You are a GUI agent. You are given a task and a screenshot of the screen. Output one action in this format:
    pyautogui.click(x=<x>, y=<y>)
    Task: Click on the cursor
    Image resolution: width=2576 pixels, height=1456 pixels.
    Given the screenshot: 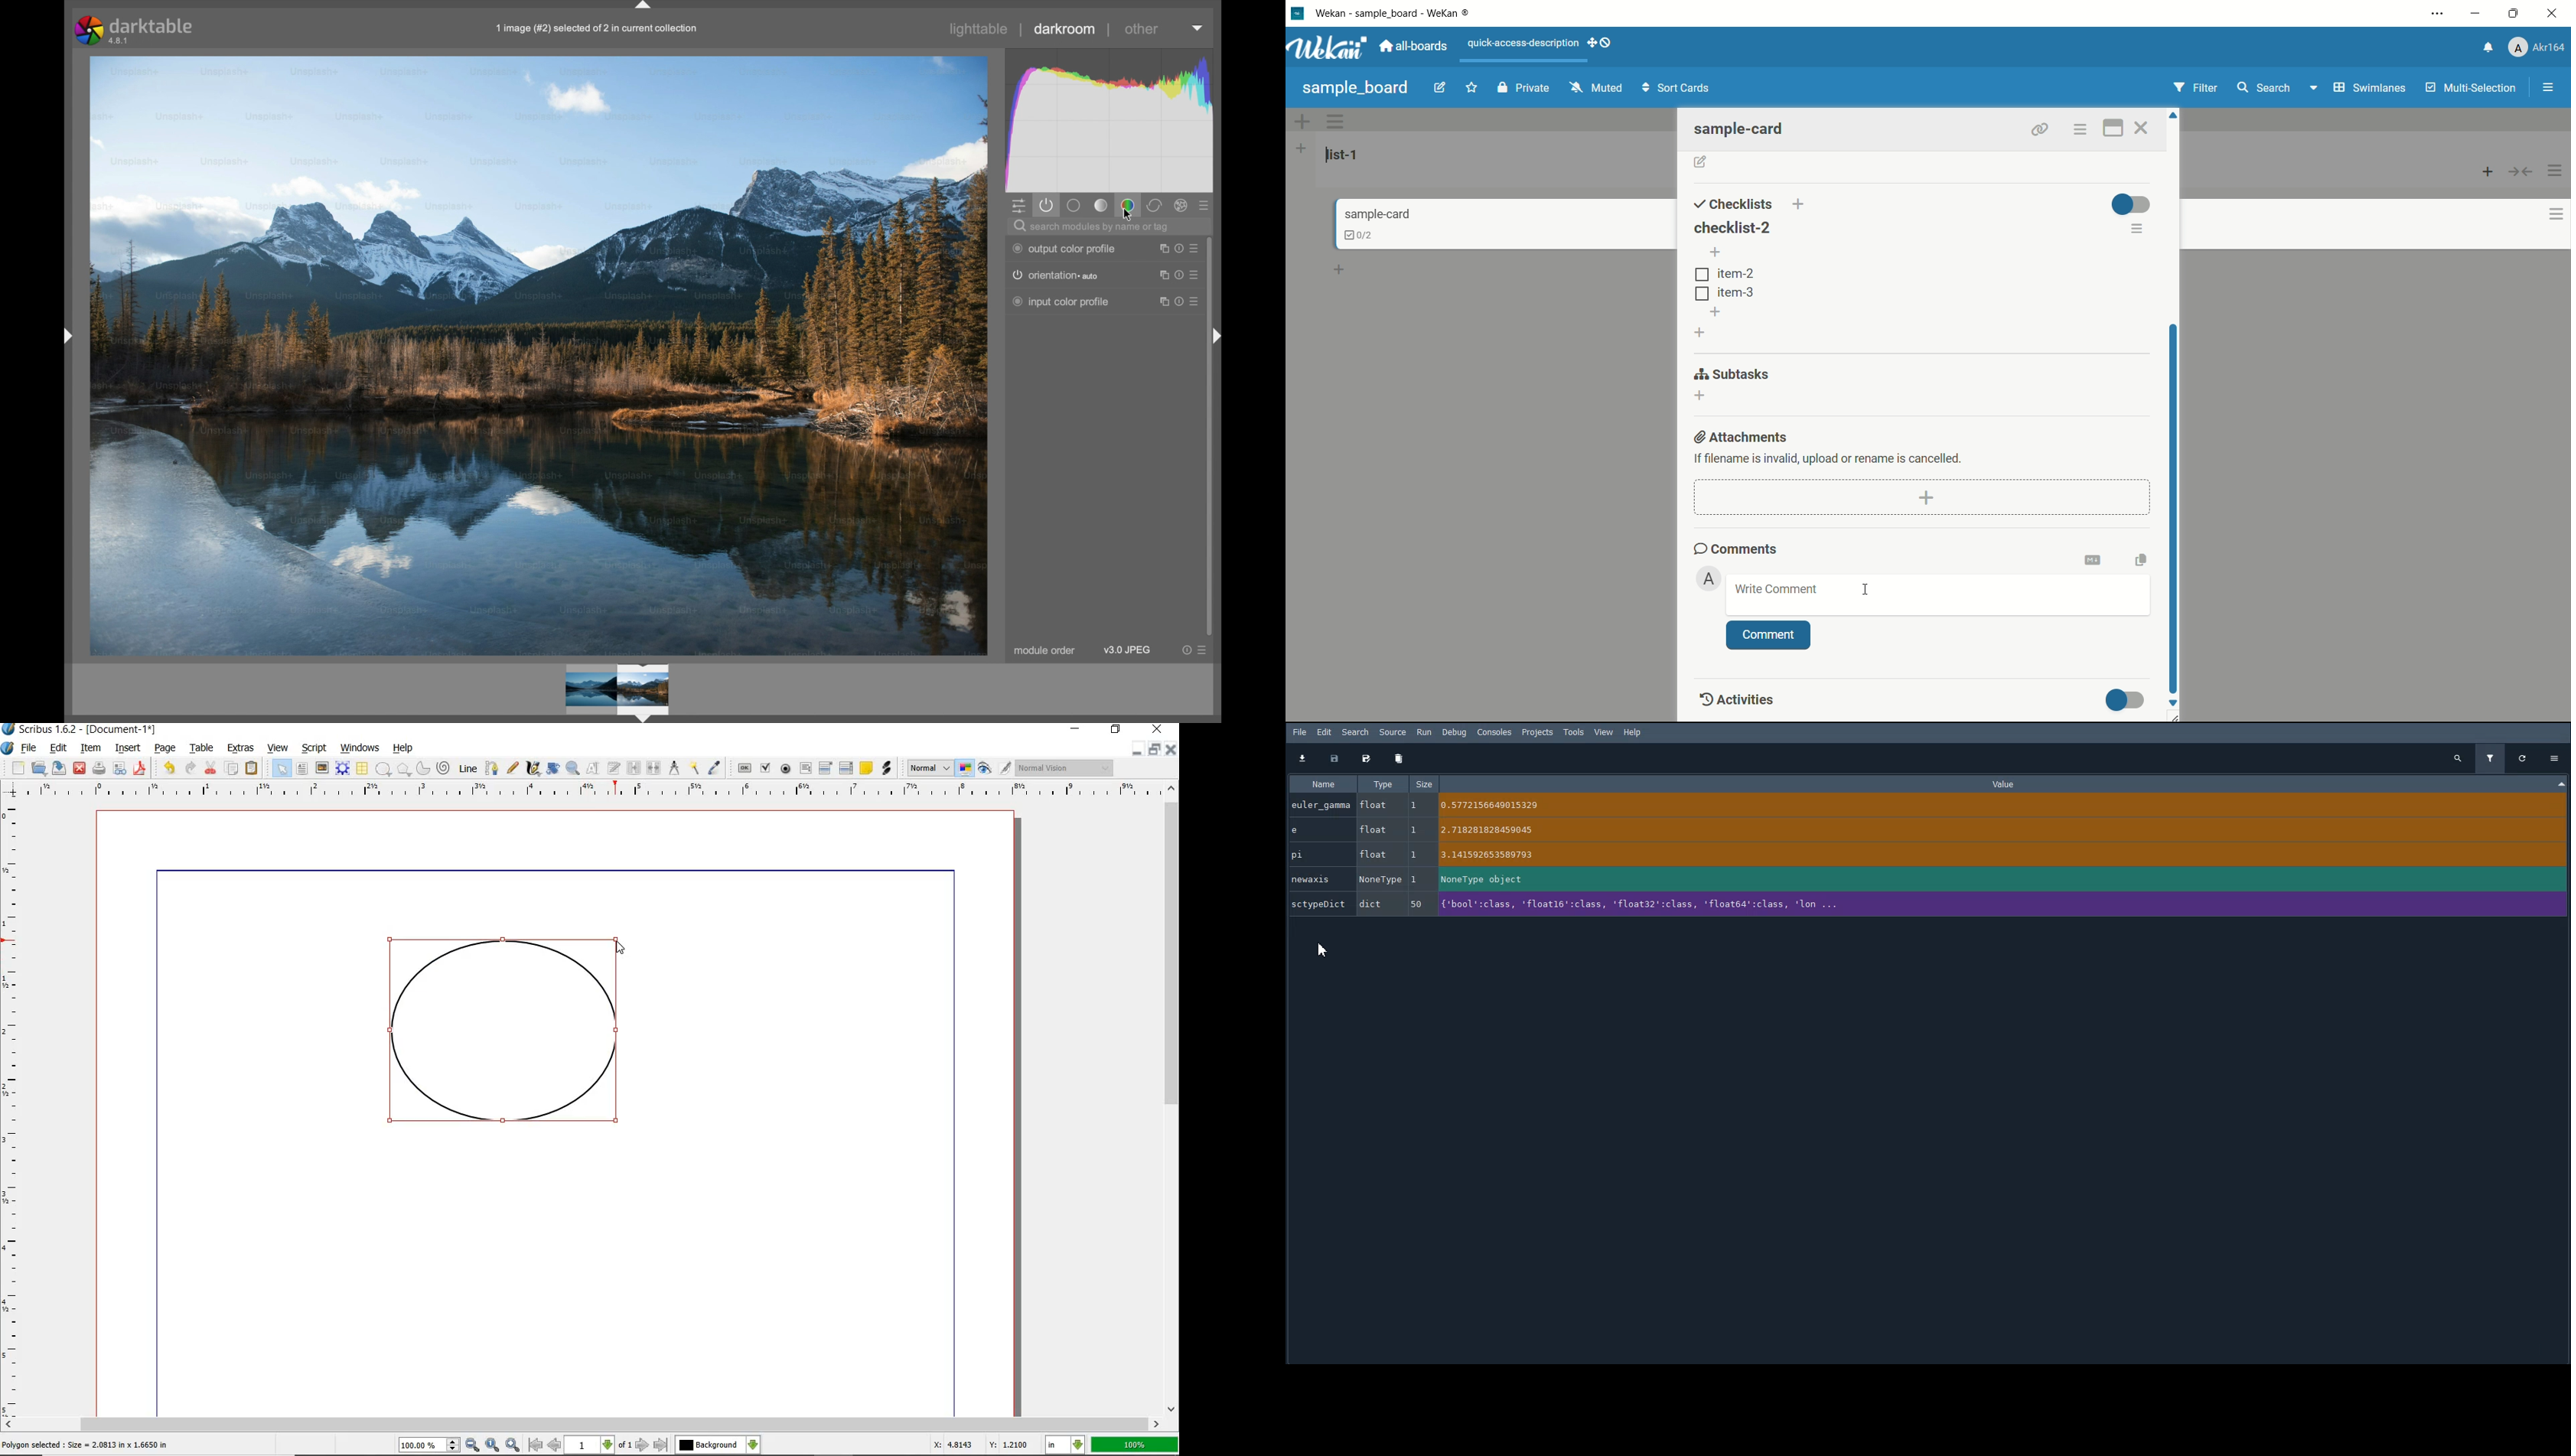 What is the action you would take?
    pyautogui.click(x=1866, y=589)
    